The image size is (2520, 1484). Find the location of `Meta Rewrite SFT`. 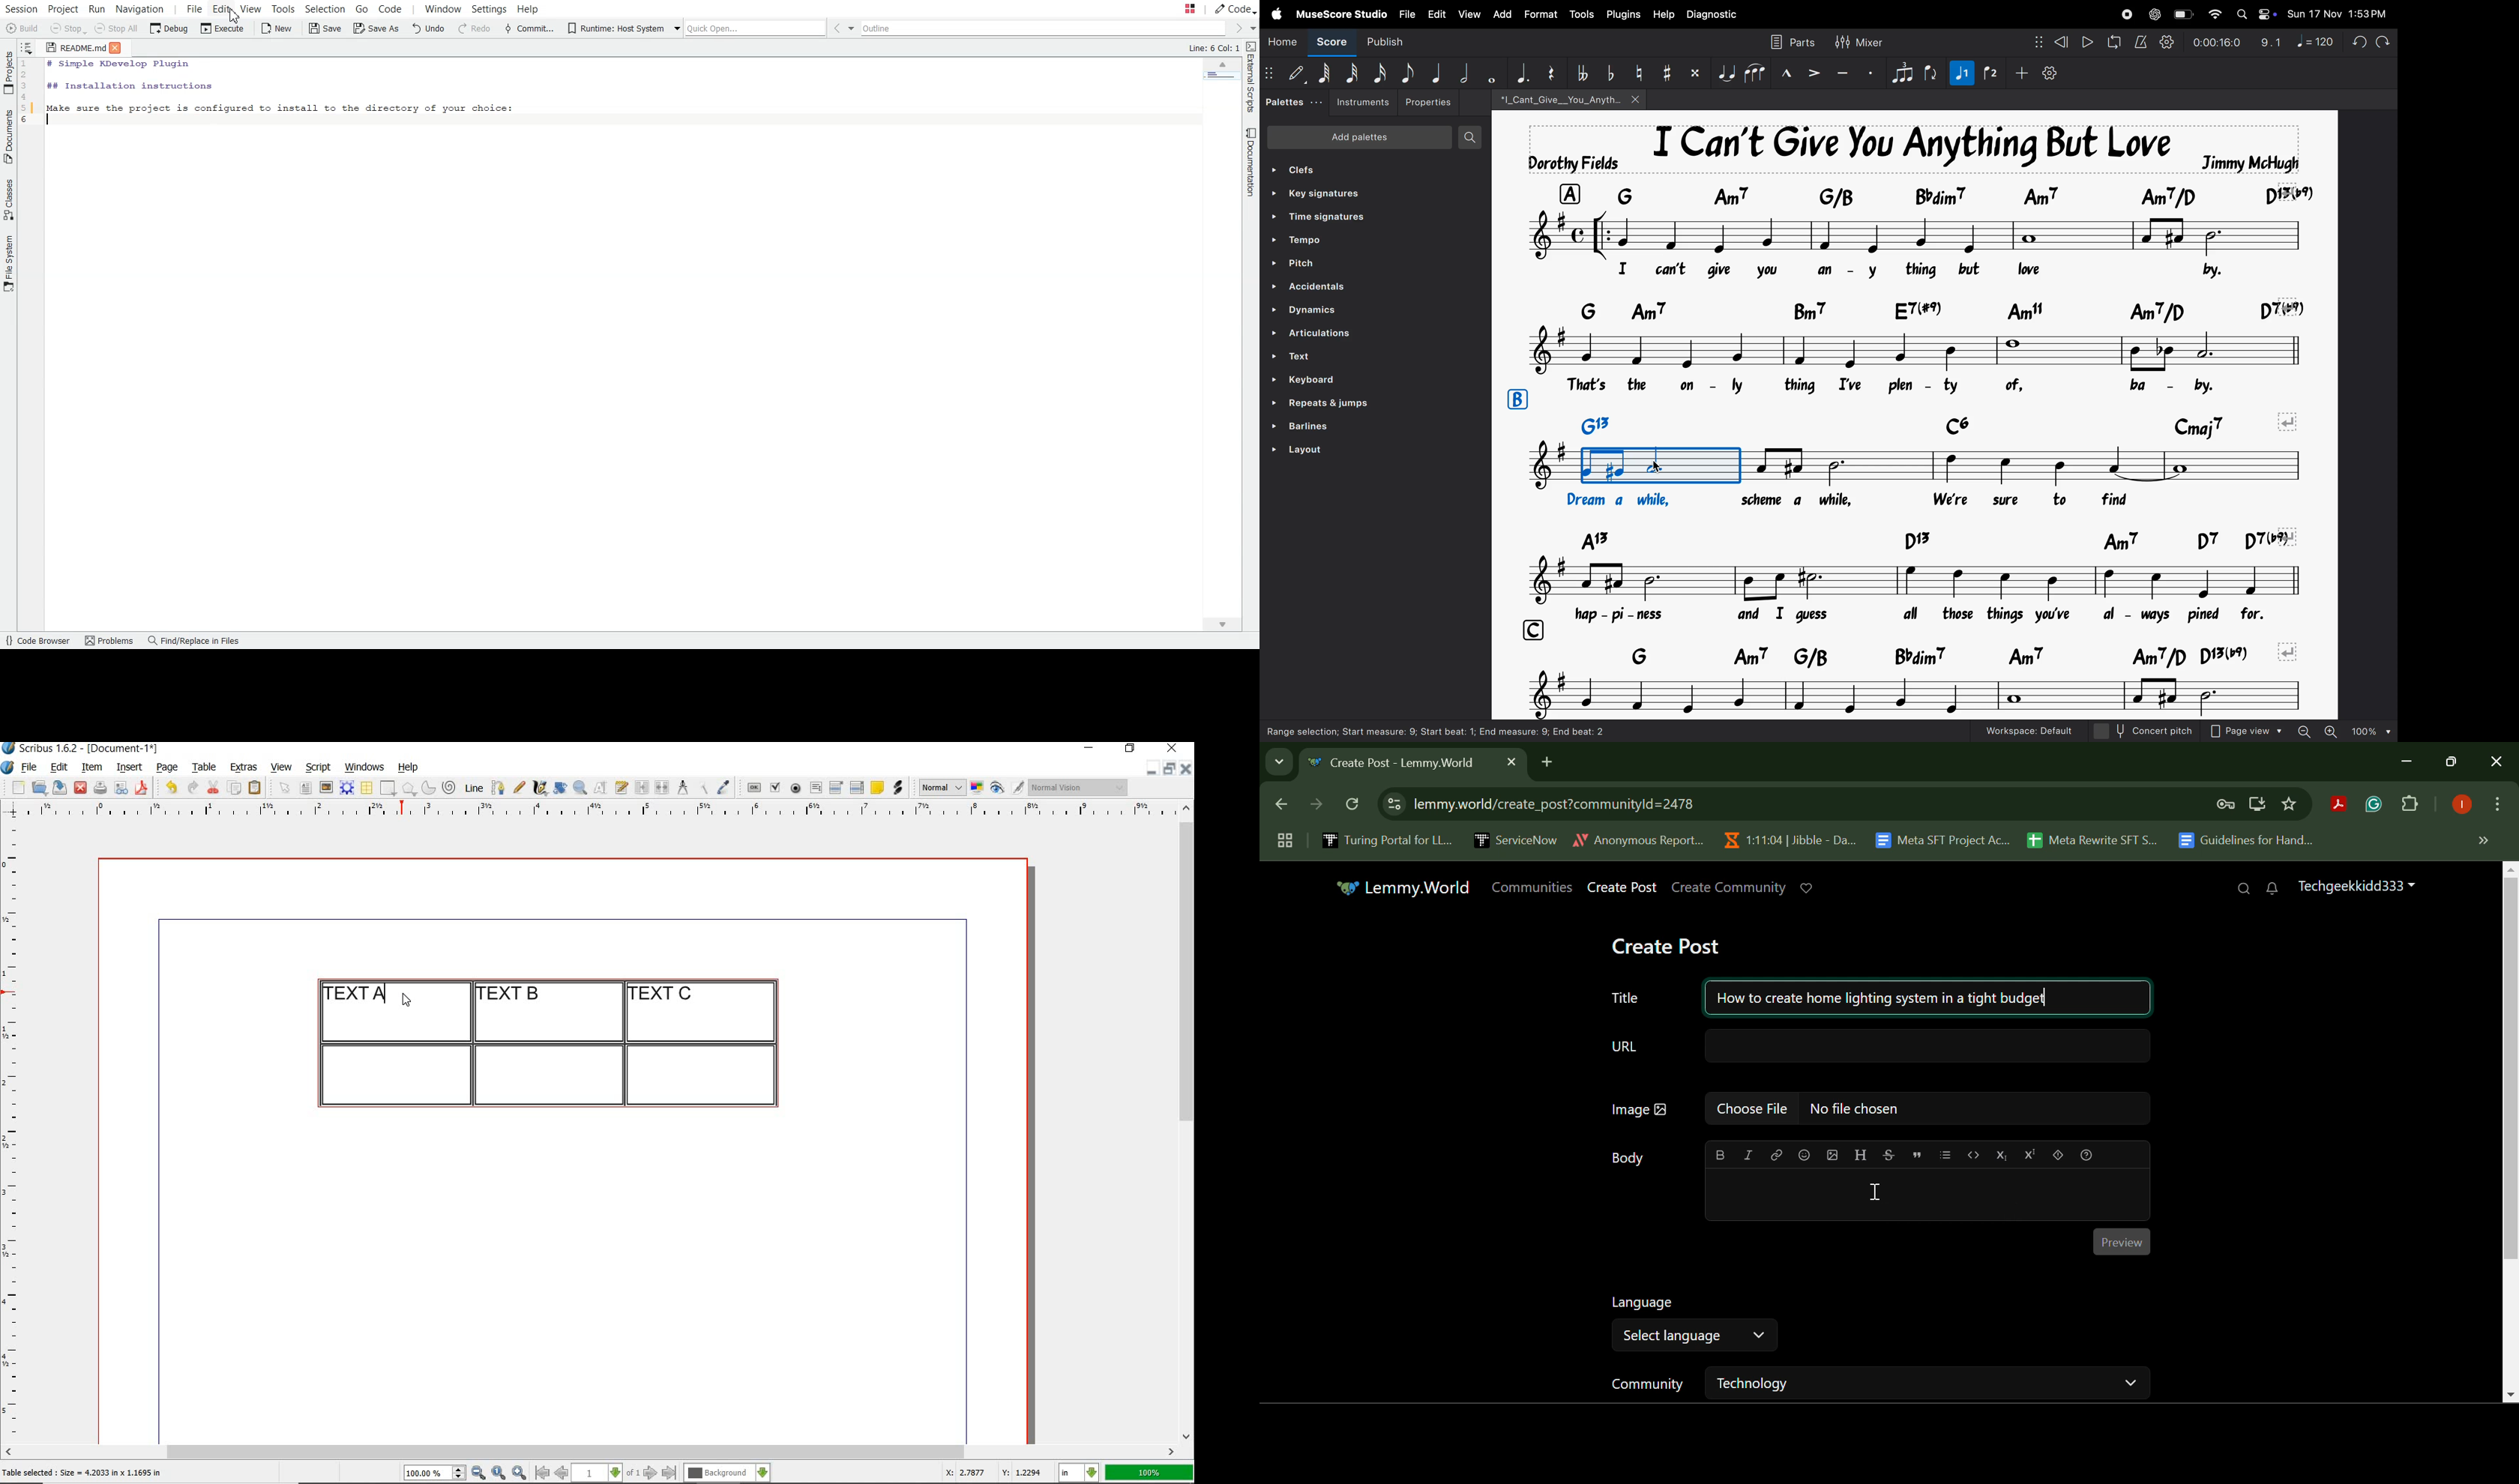

Meta Rewrite SFT is located at coordinates (2097, 838).